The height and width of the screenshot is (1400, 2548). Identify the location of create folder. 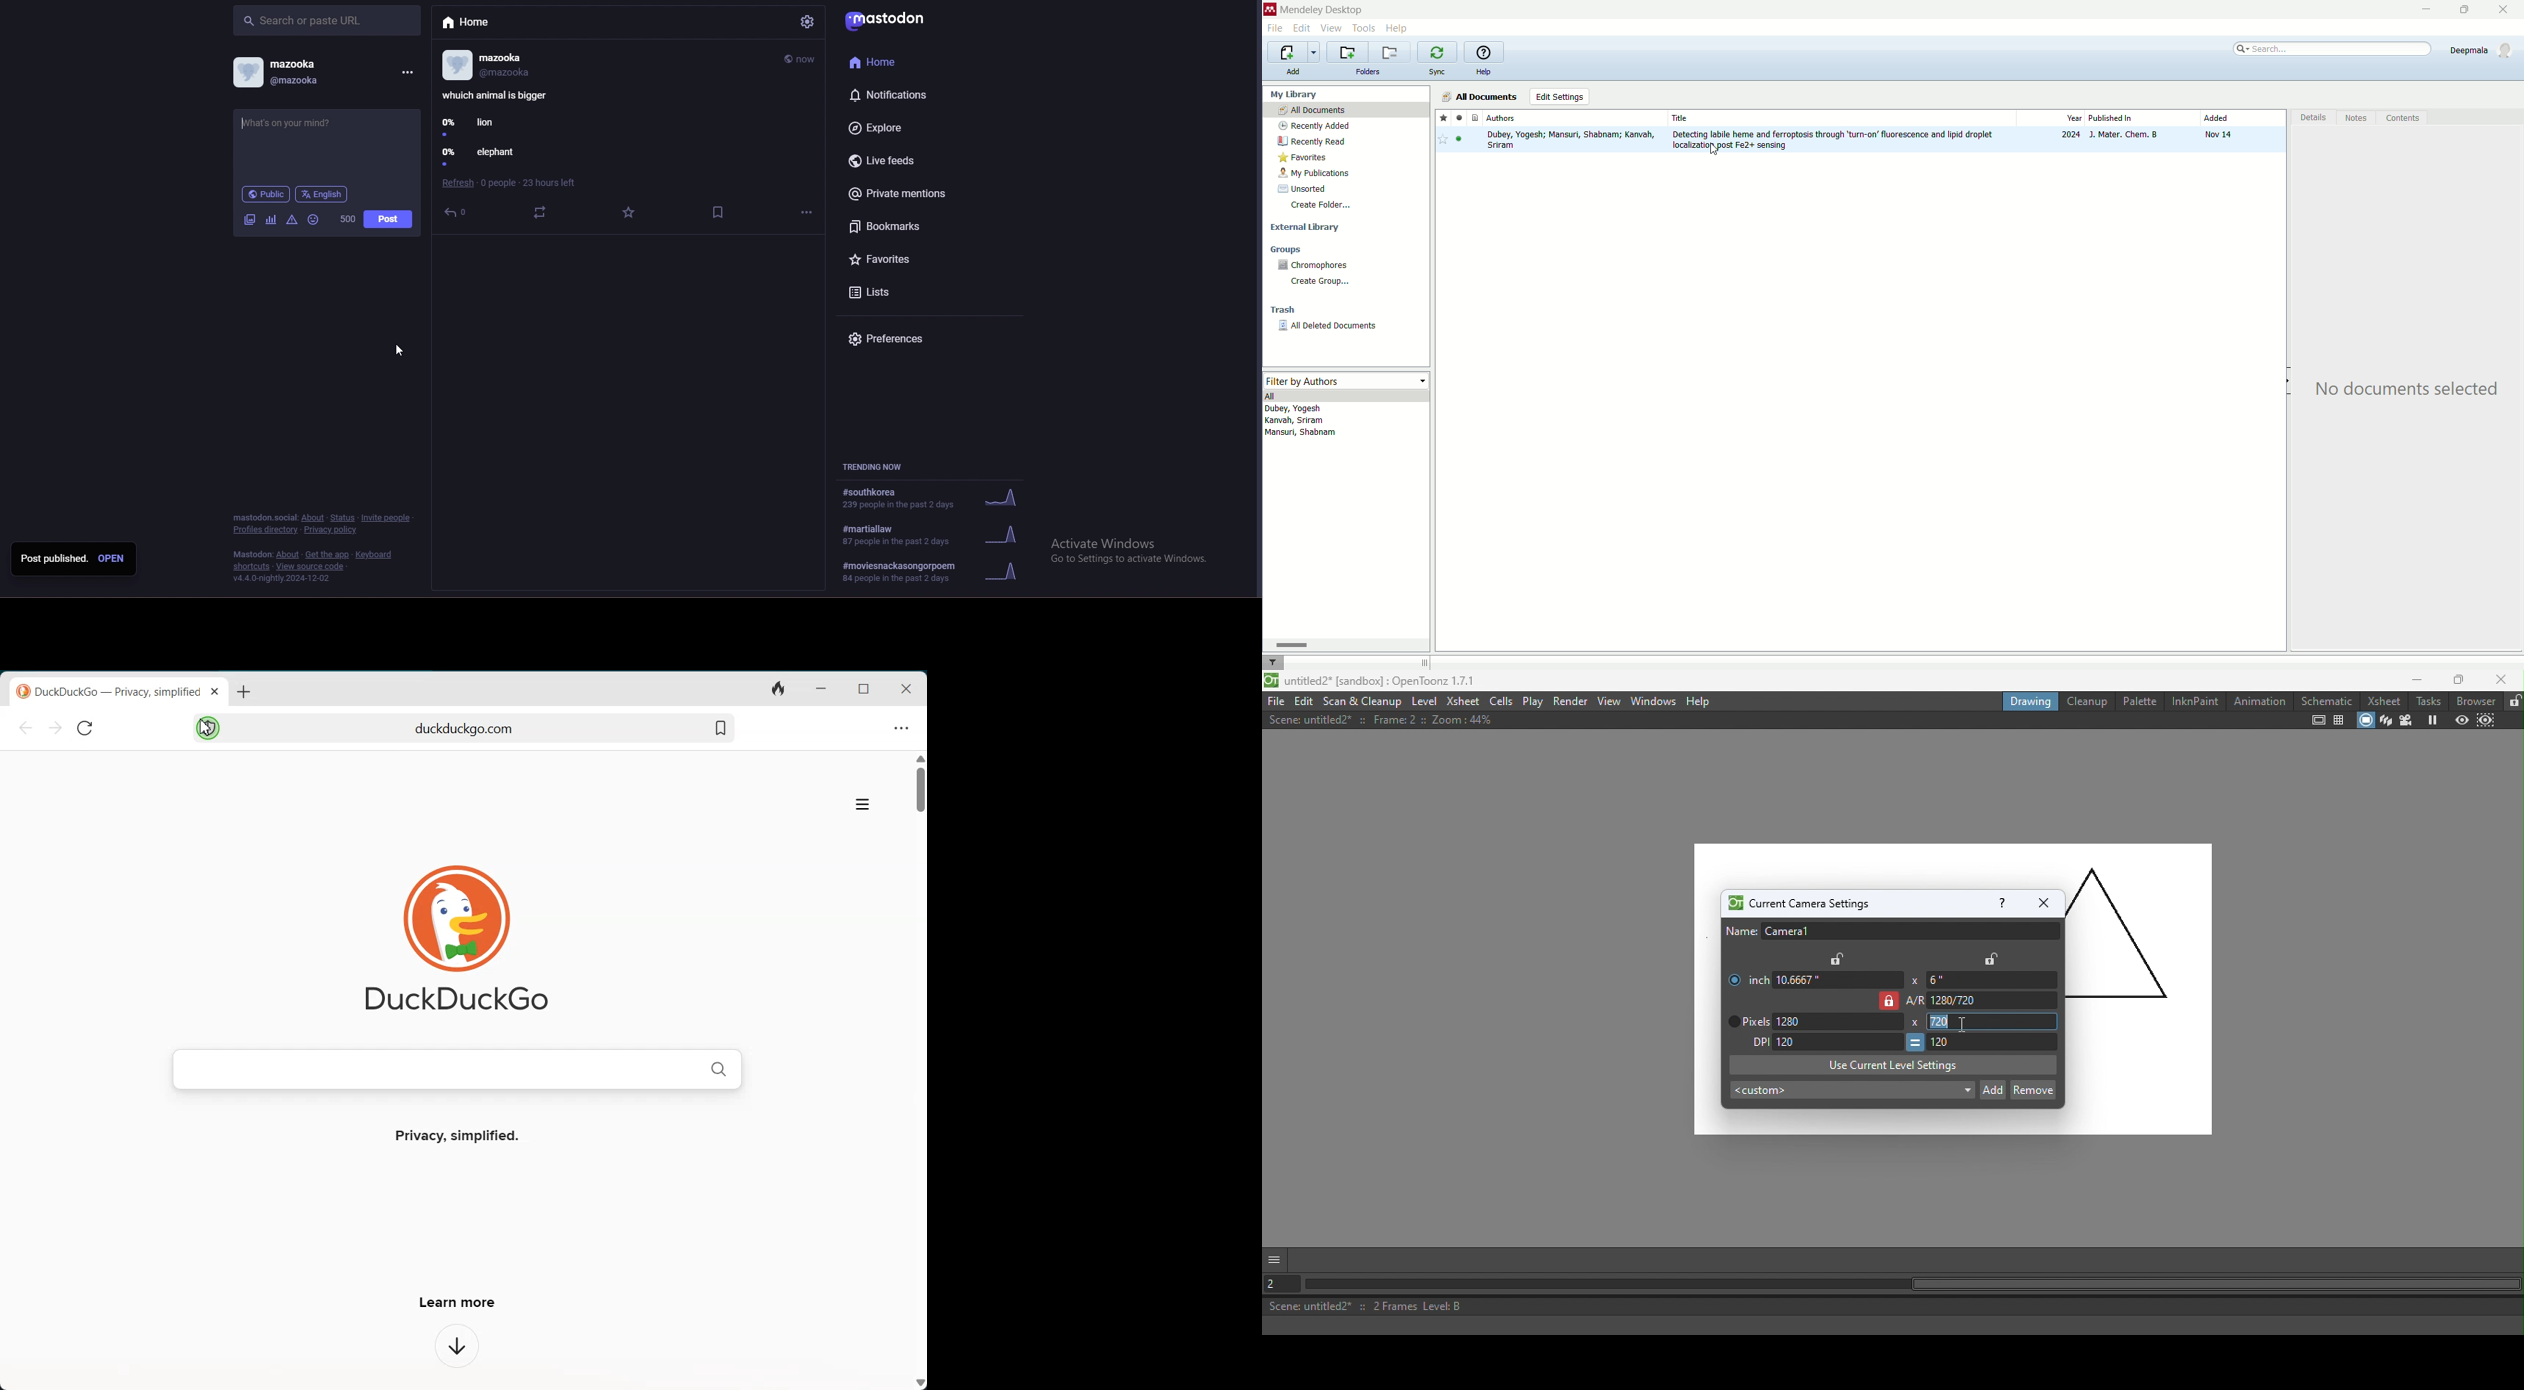
(1320, 204).